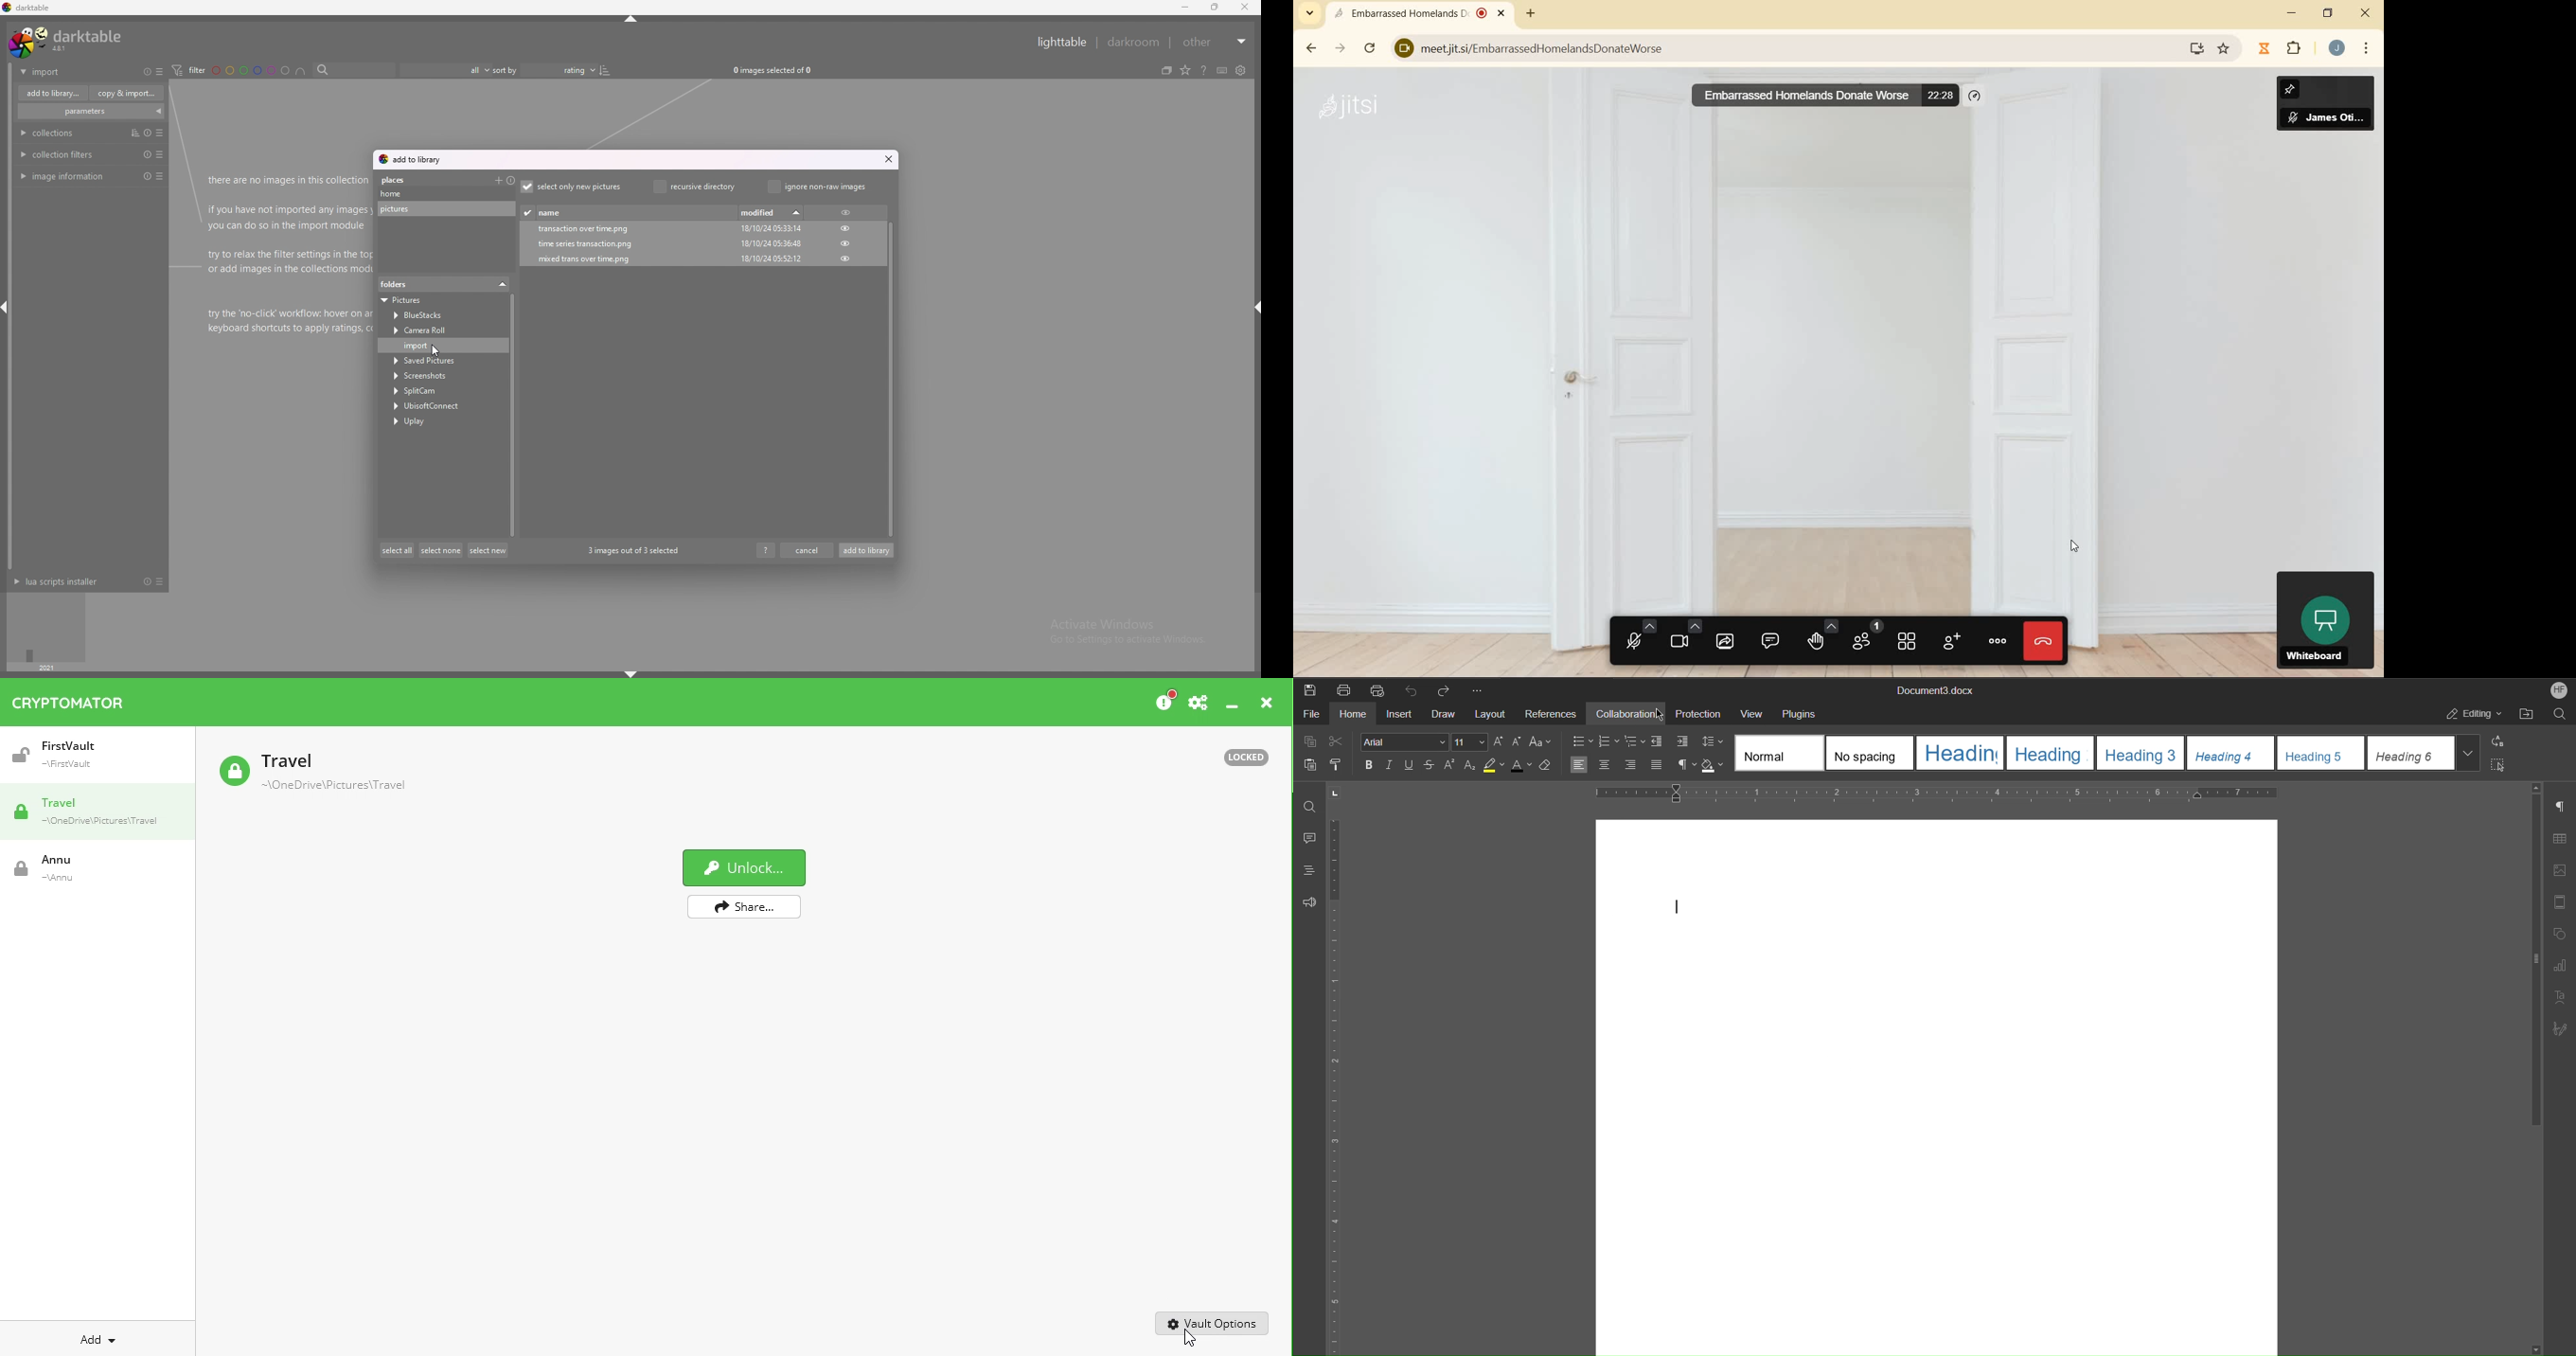 The width and height of the screenshot is (2576, 1372). I want to click on Cut , so click(1336, 742).